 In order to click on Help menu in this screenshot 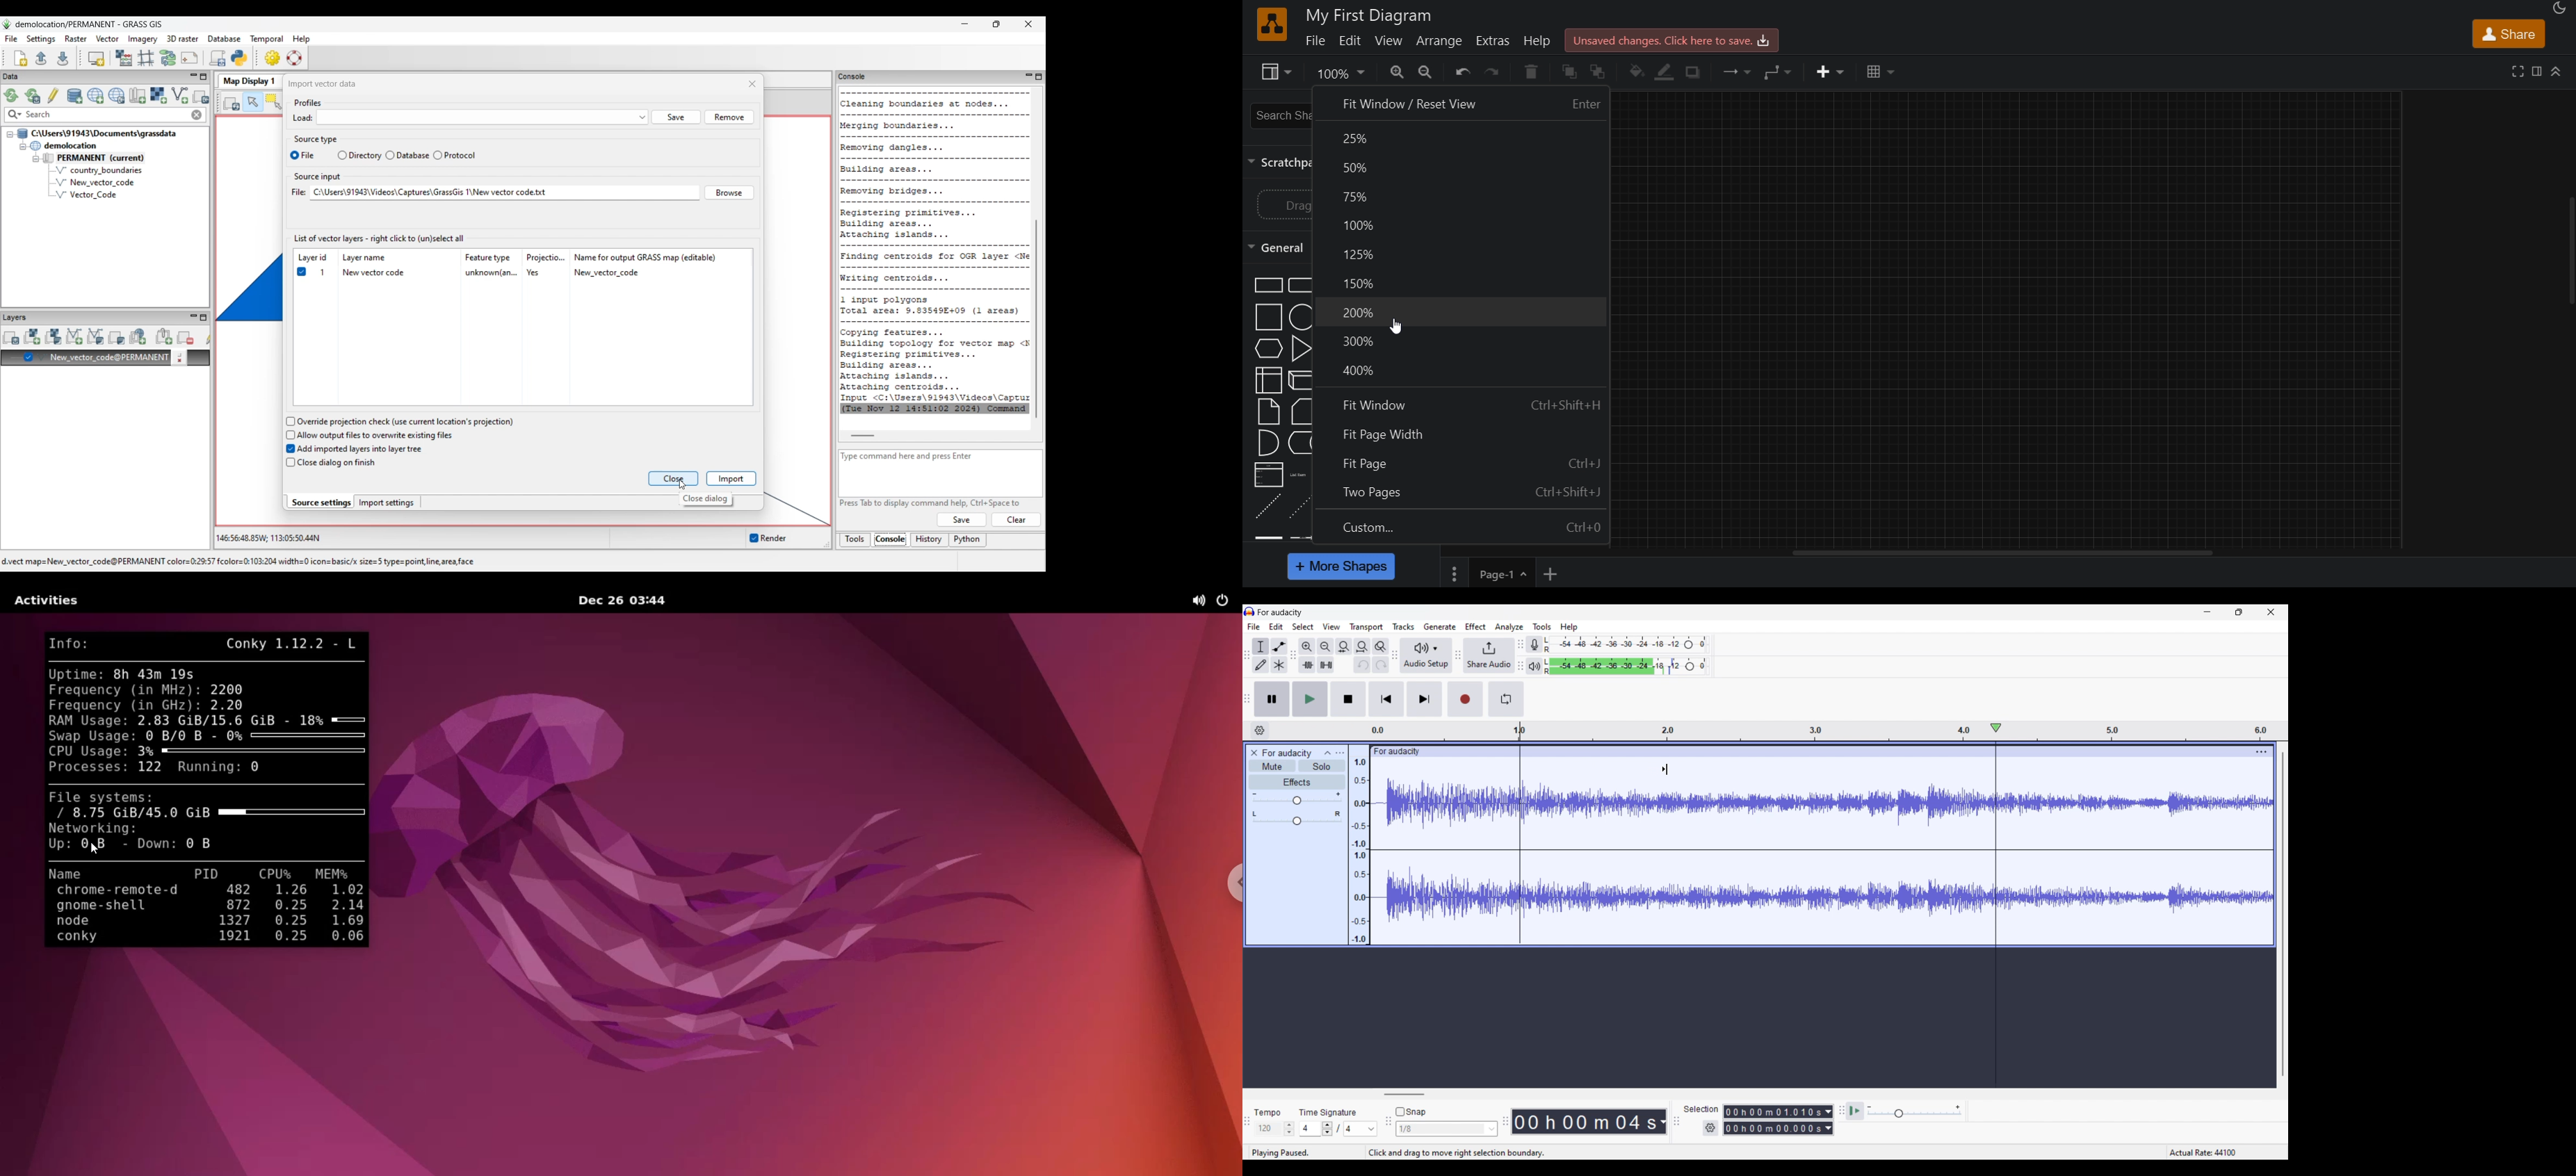, I will do `click(1569, 627)`.